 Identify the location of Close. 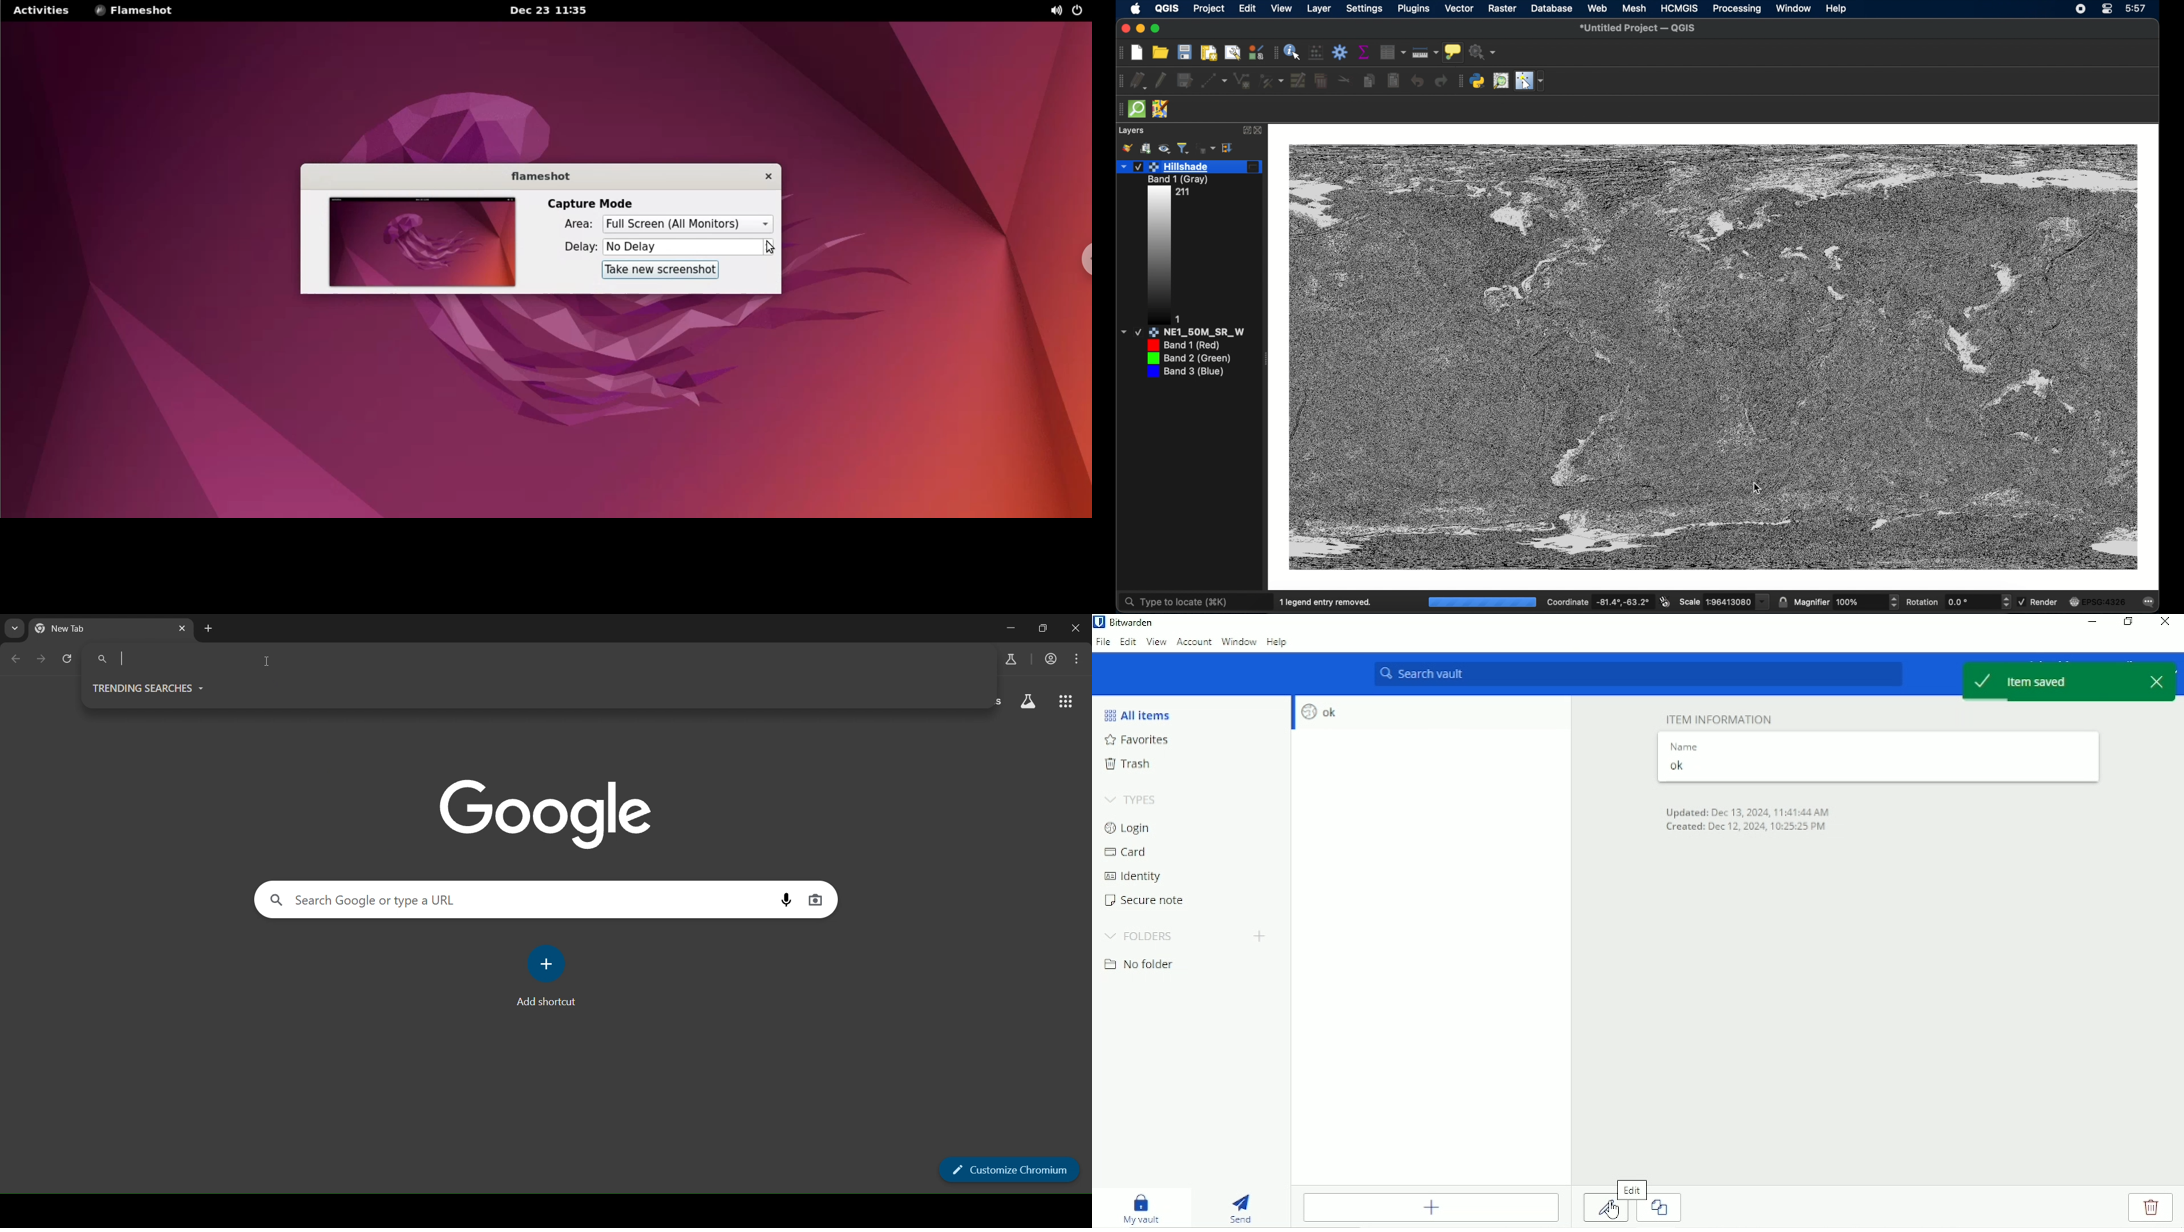
(2168, 623).